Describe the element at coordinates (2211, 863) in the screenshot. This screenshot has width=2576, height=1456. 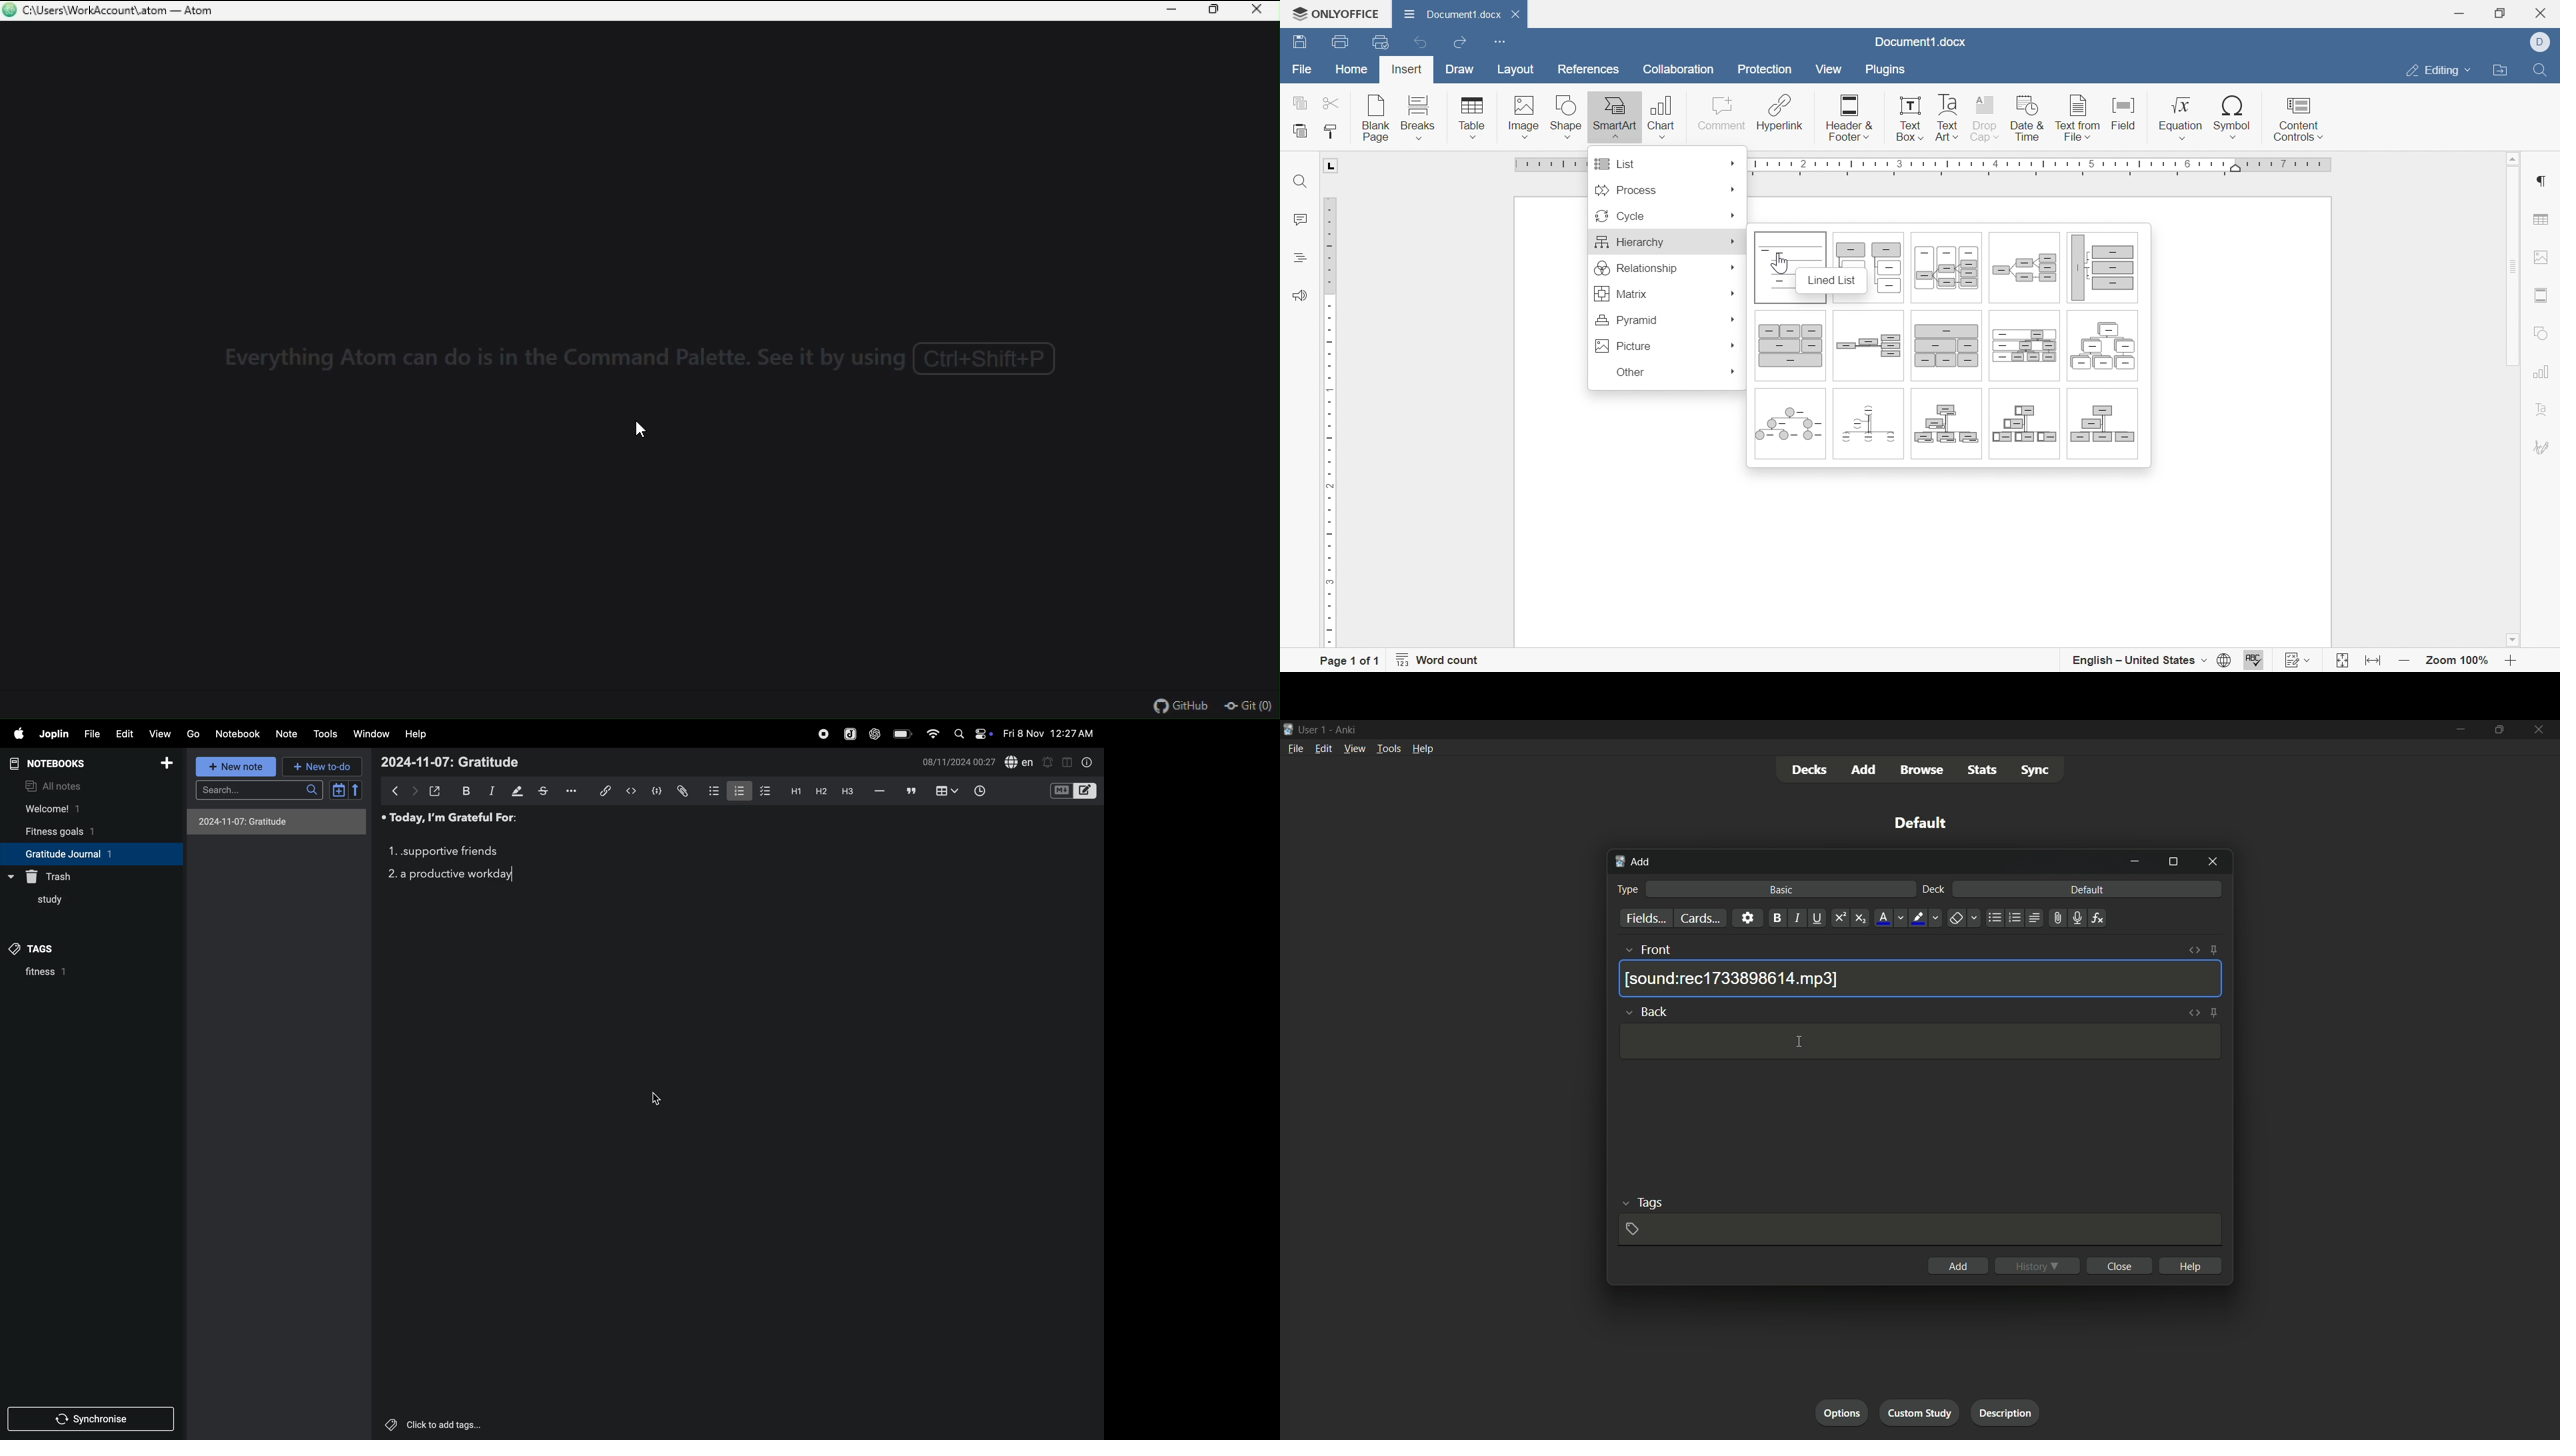
I see `close window` at that location.